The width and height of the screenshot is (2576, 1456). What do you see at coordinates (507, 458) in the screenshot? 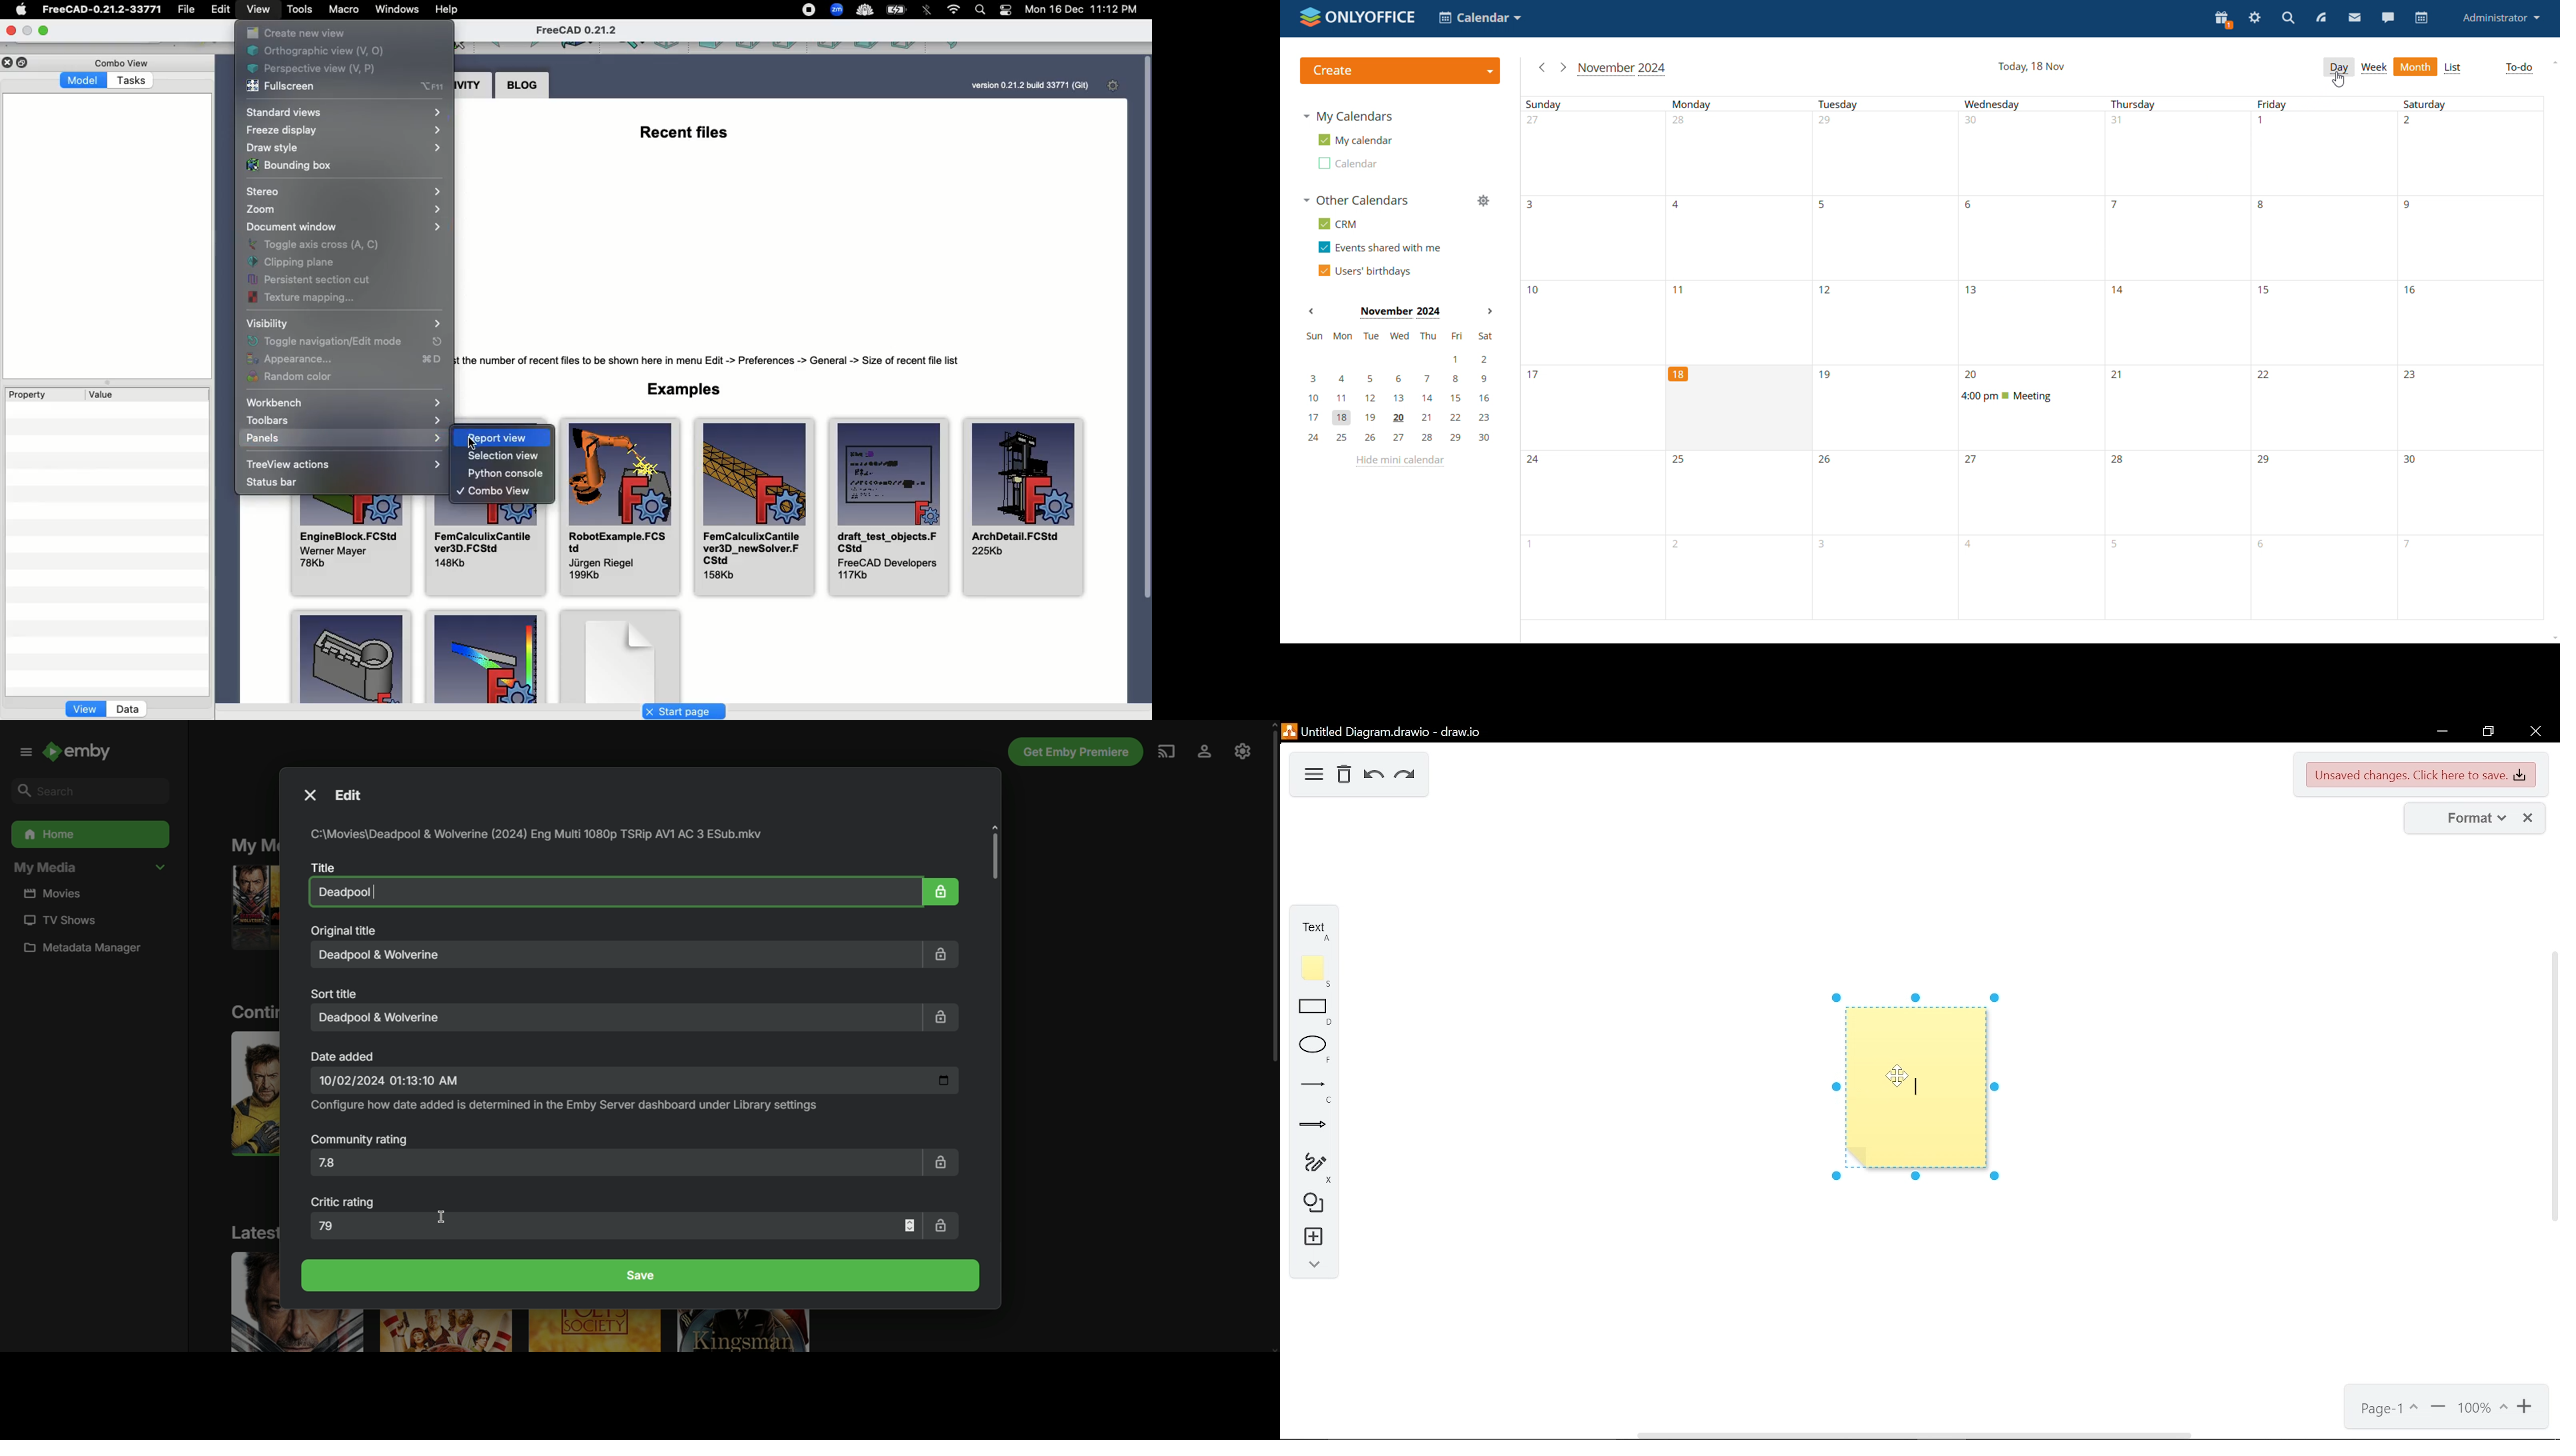
I see `Selection view` at bounding box center [507, 458].